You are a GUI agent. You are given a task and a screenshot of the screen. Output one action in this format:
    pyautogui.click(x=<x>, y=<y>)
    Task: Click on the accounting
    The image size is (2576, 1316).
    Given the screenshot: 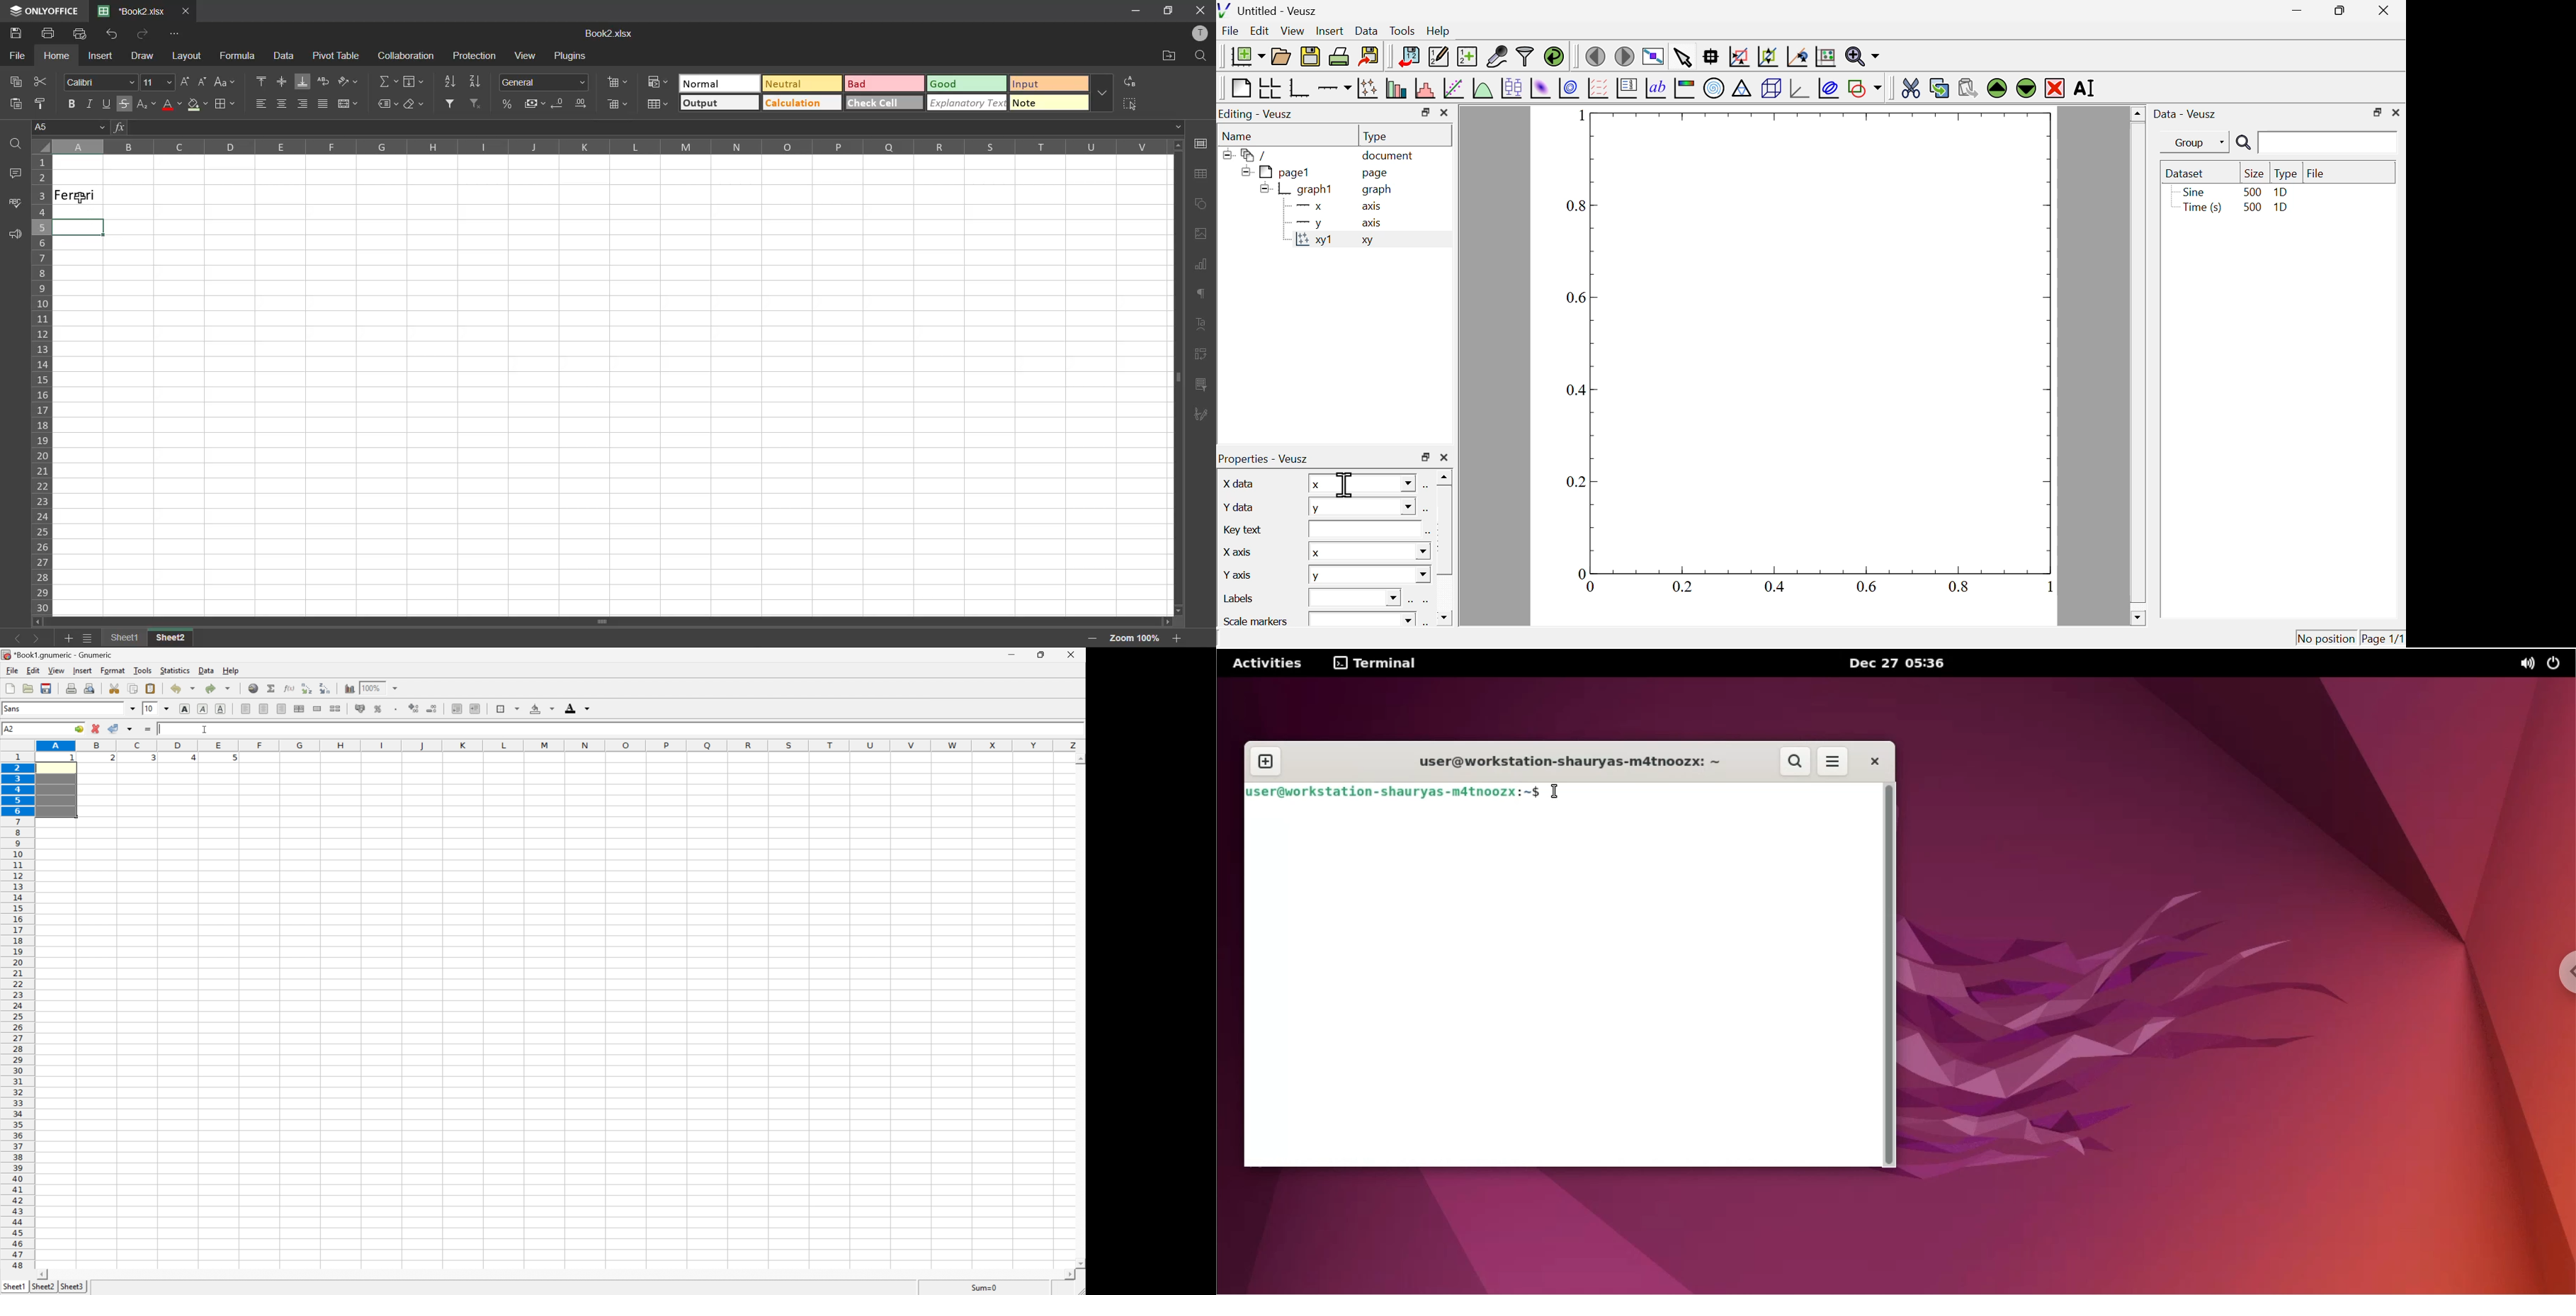 What is the action you would take?
    pyautogui.click(x=534, y=102)
    